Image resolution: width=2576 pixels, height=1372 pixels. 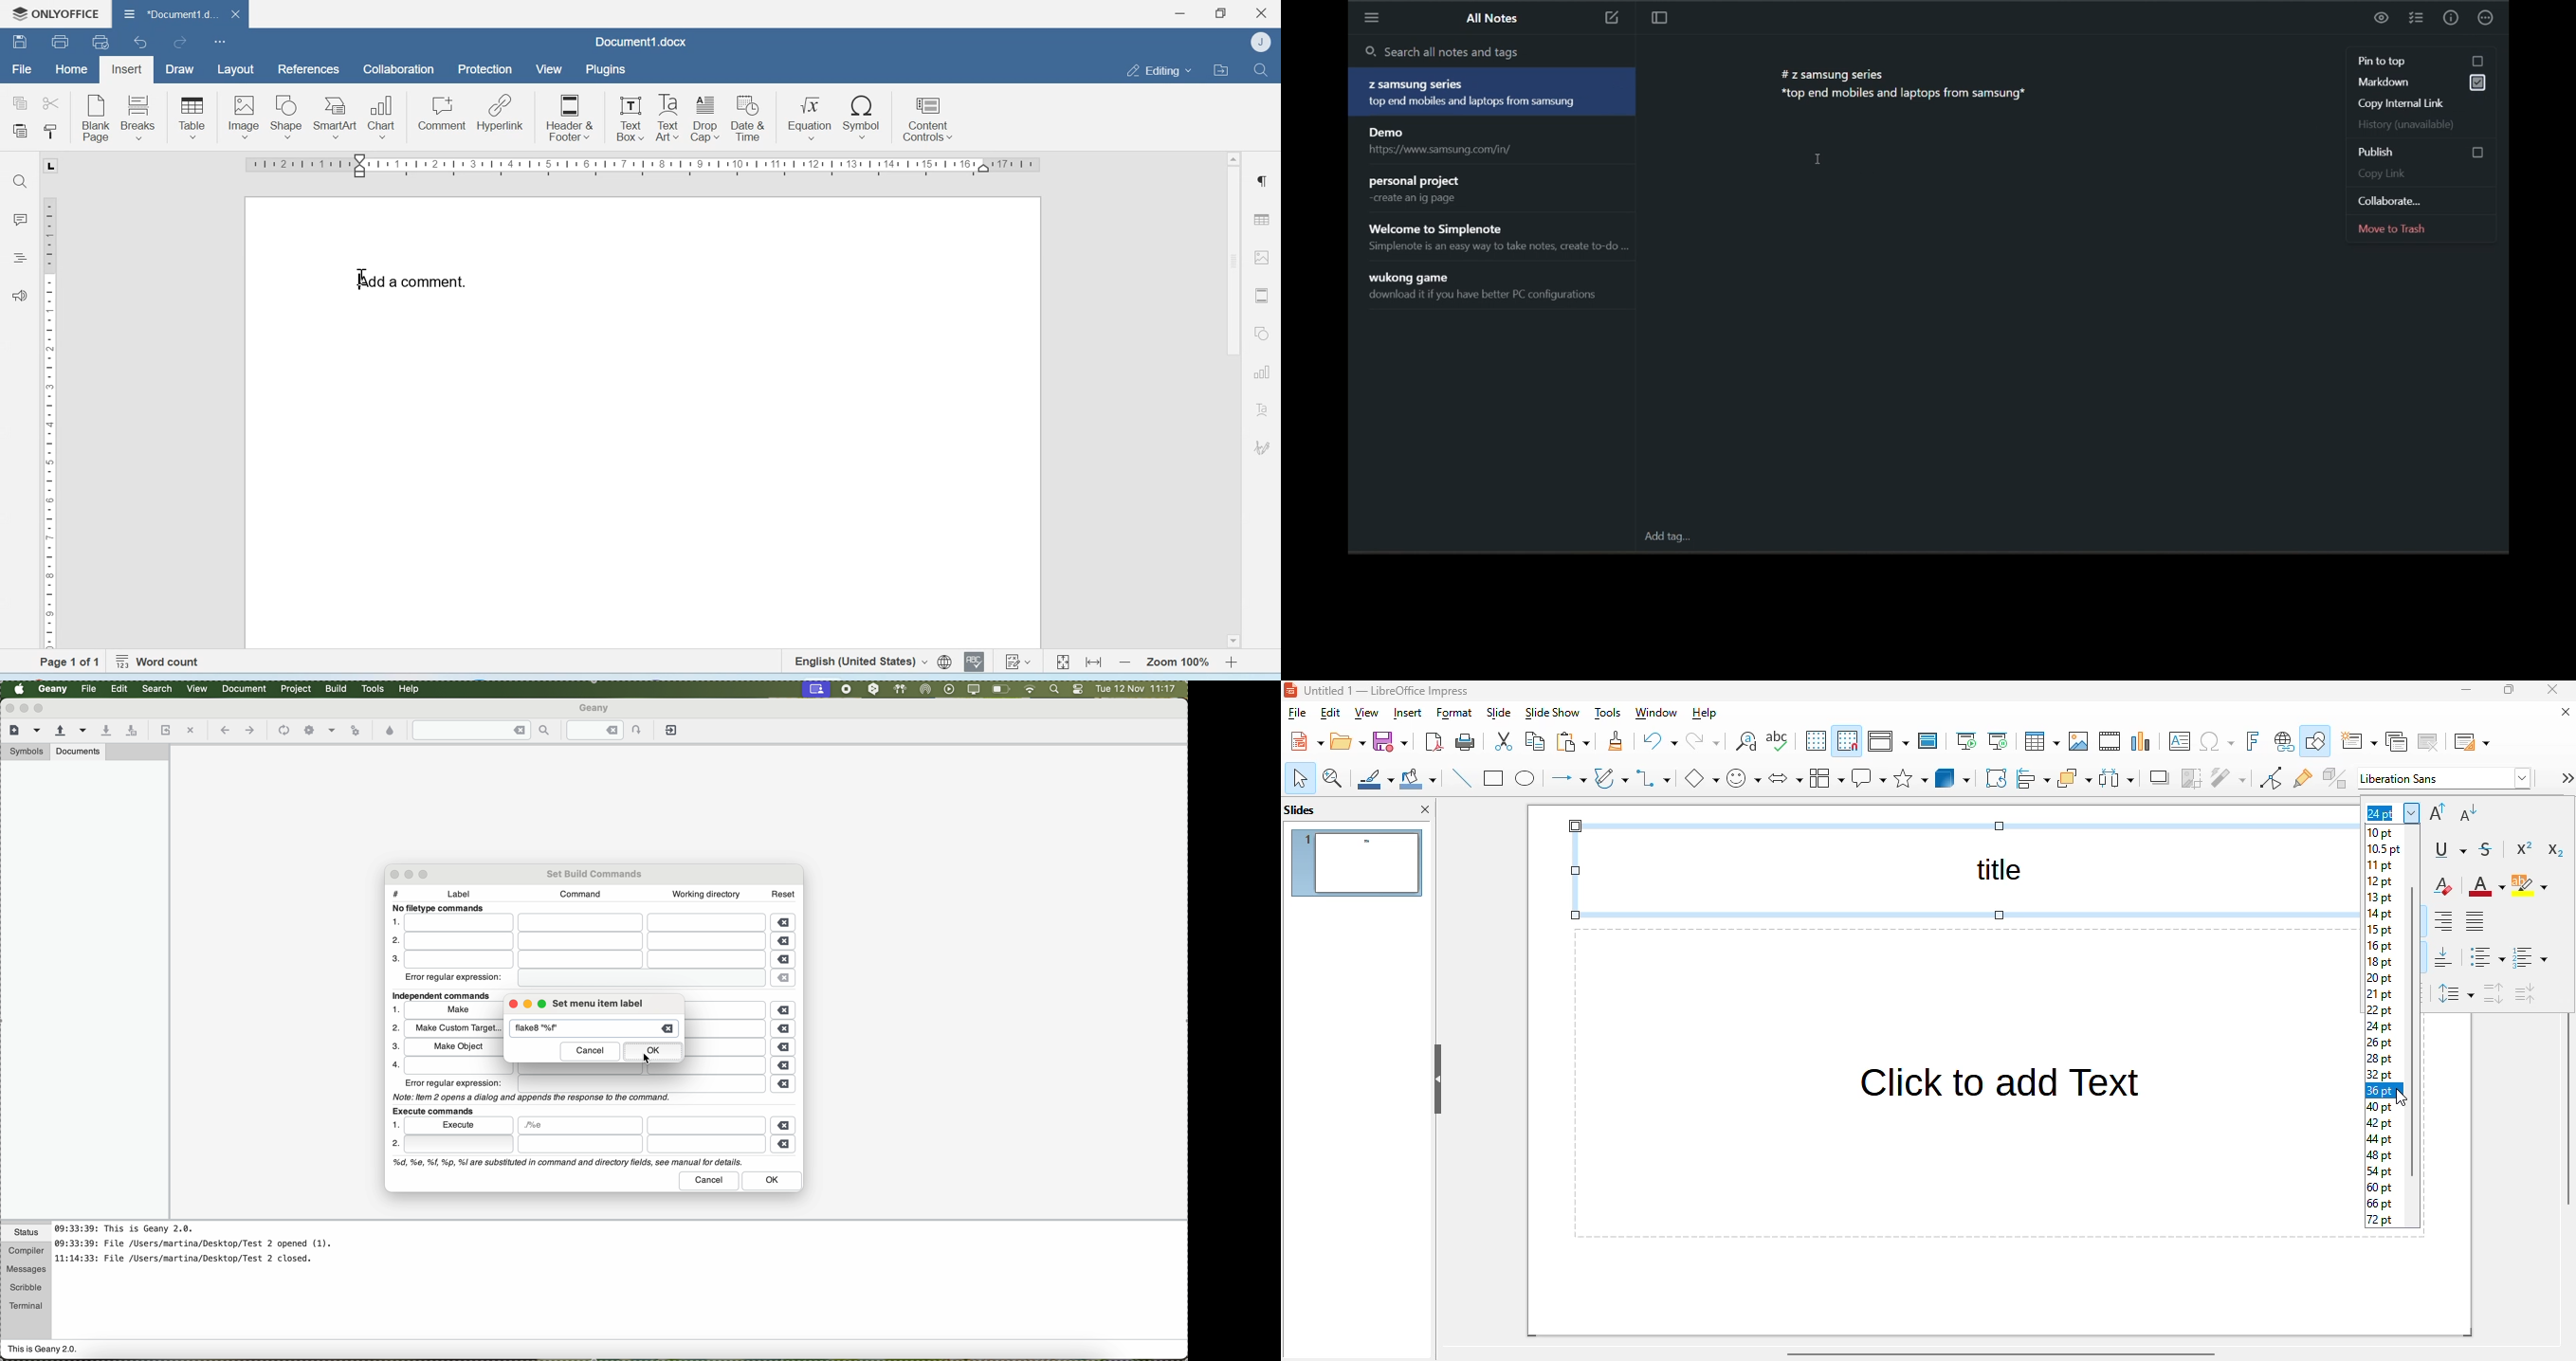 I want to click on Equation, so click(x=810, y=116).